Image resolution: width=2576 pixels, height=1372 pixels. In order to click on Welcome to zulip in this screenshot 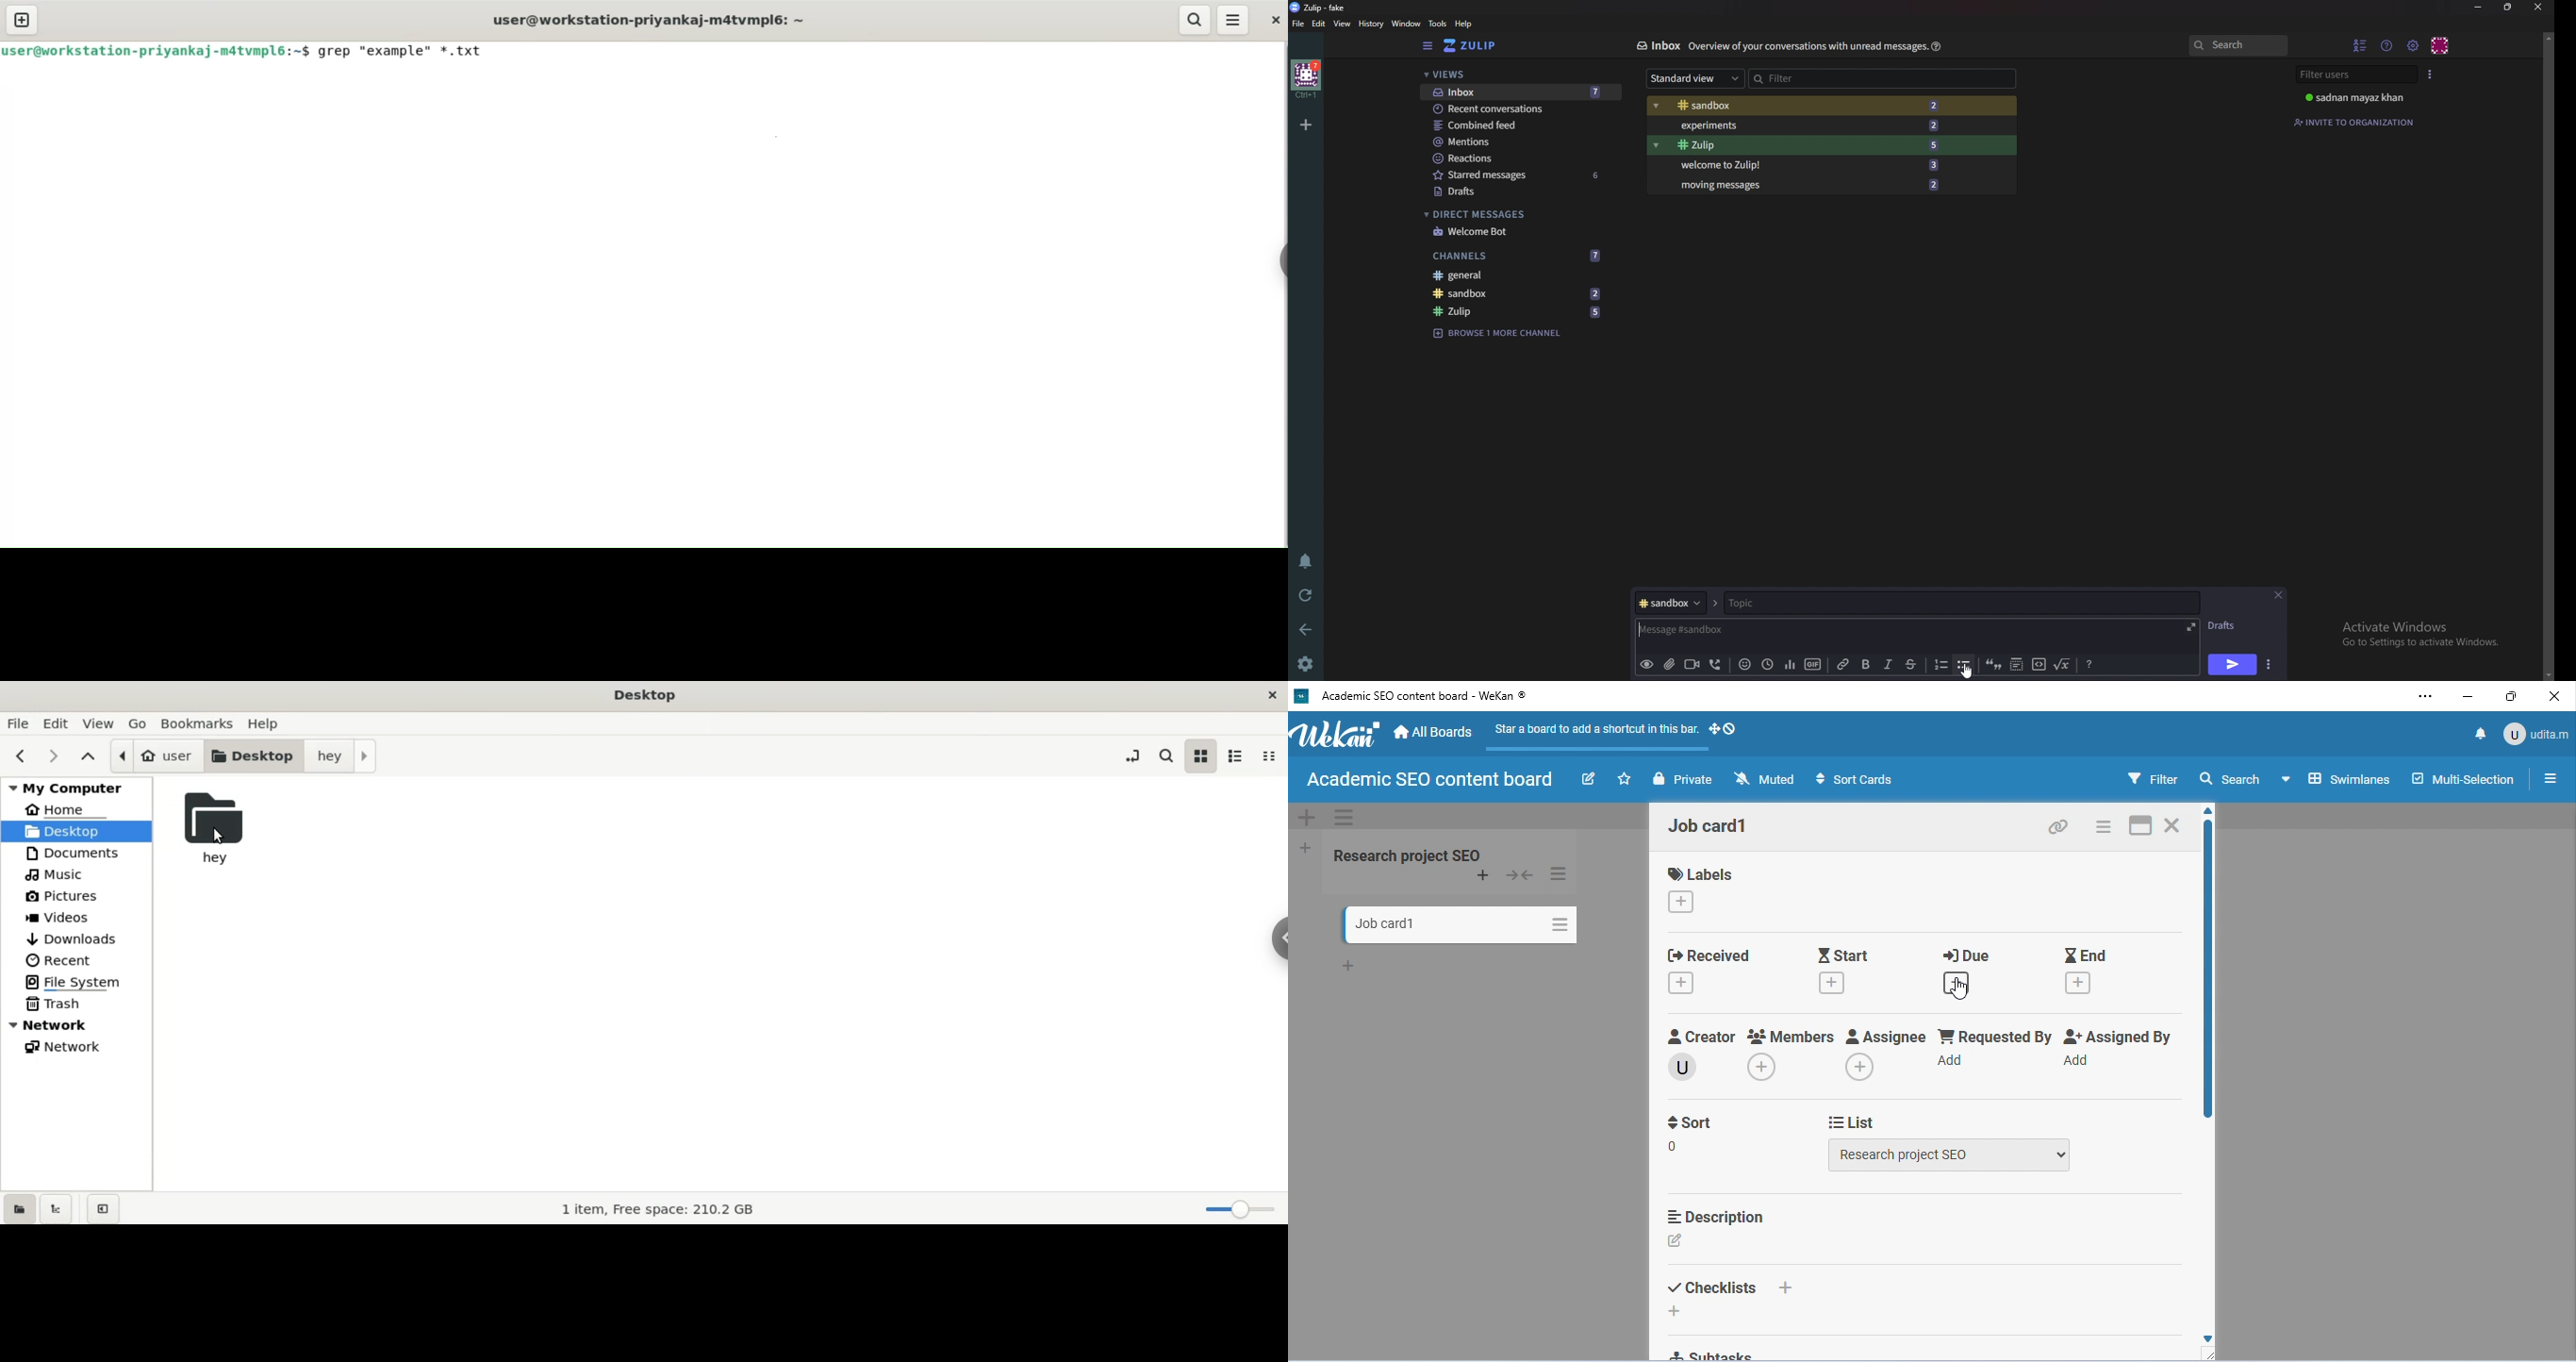, I will do `click(1806, 164)`.